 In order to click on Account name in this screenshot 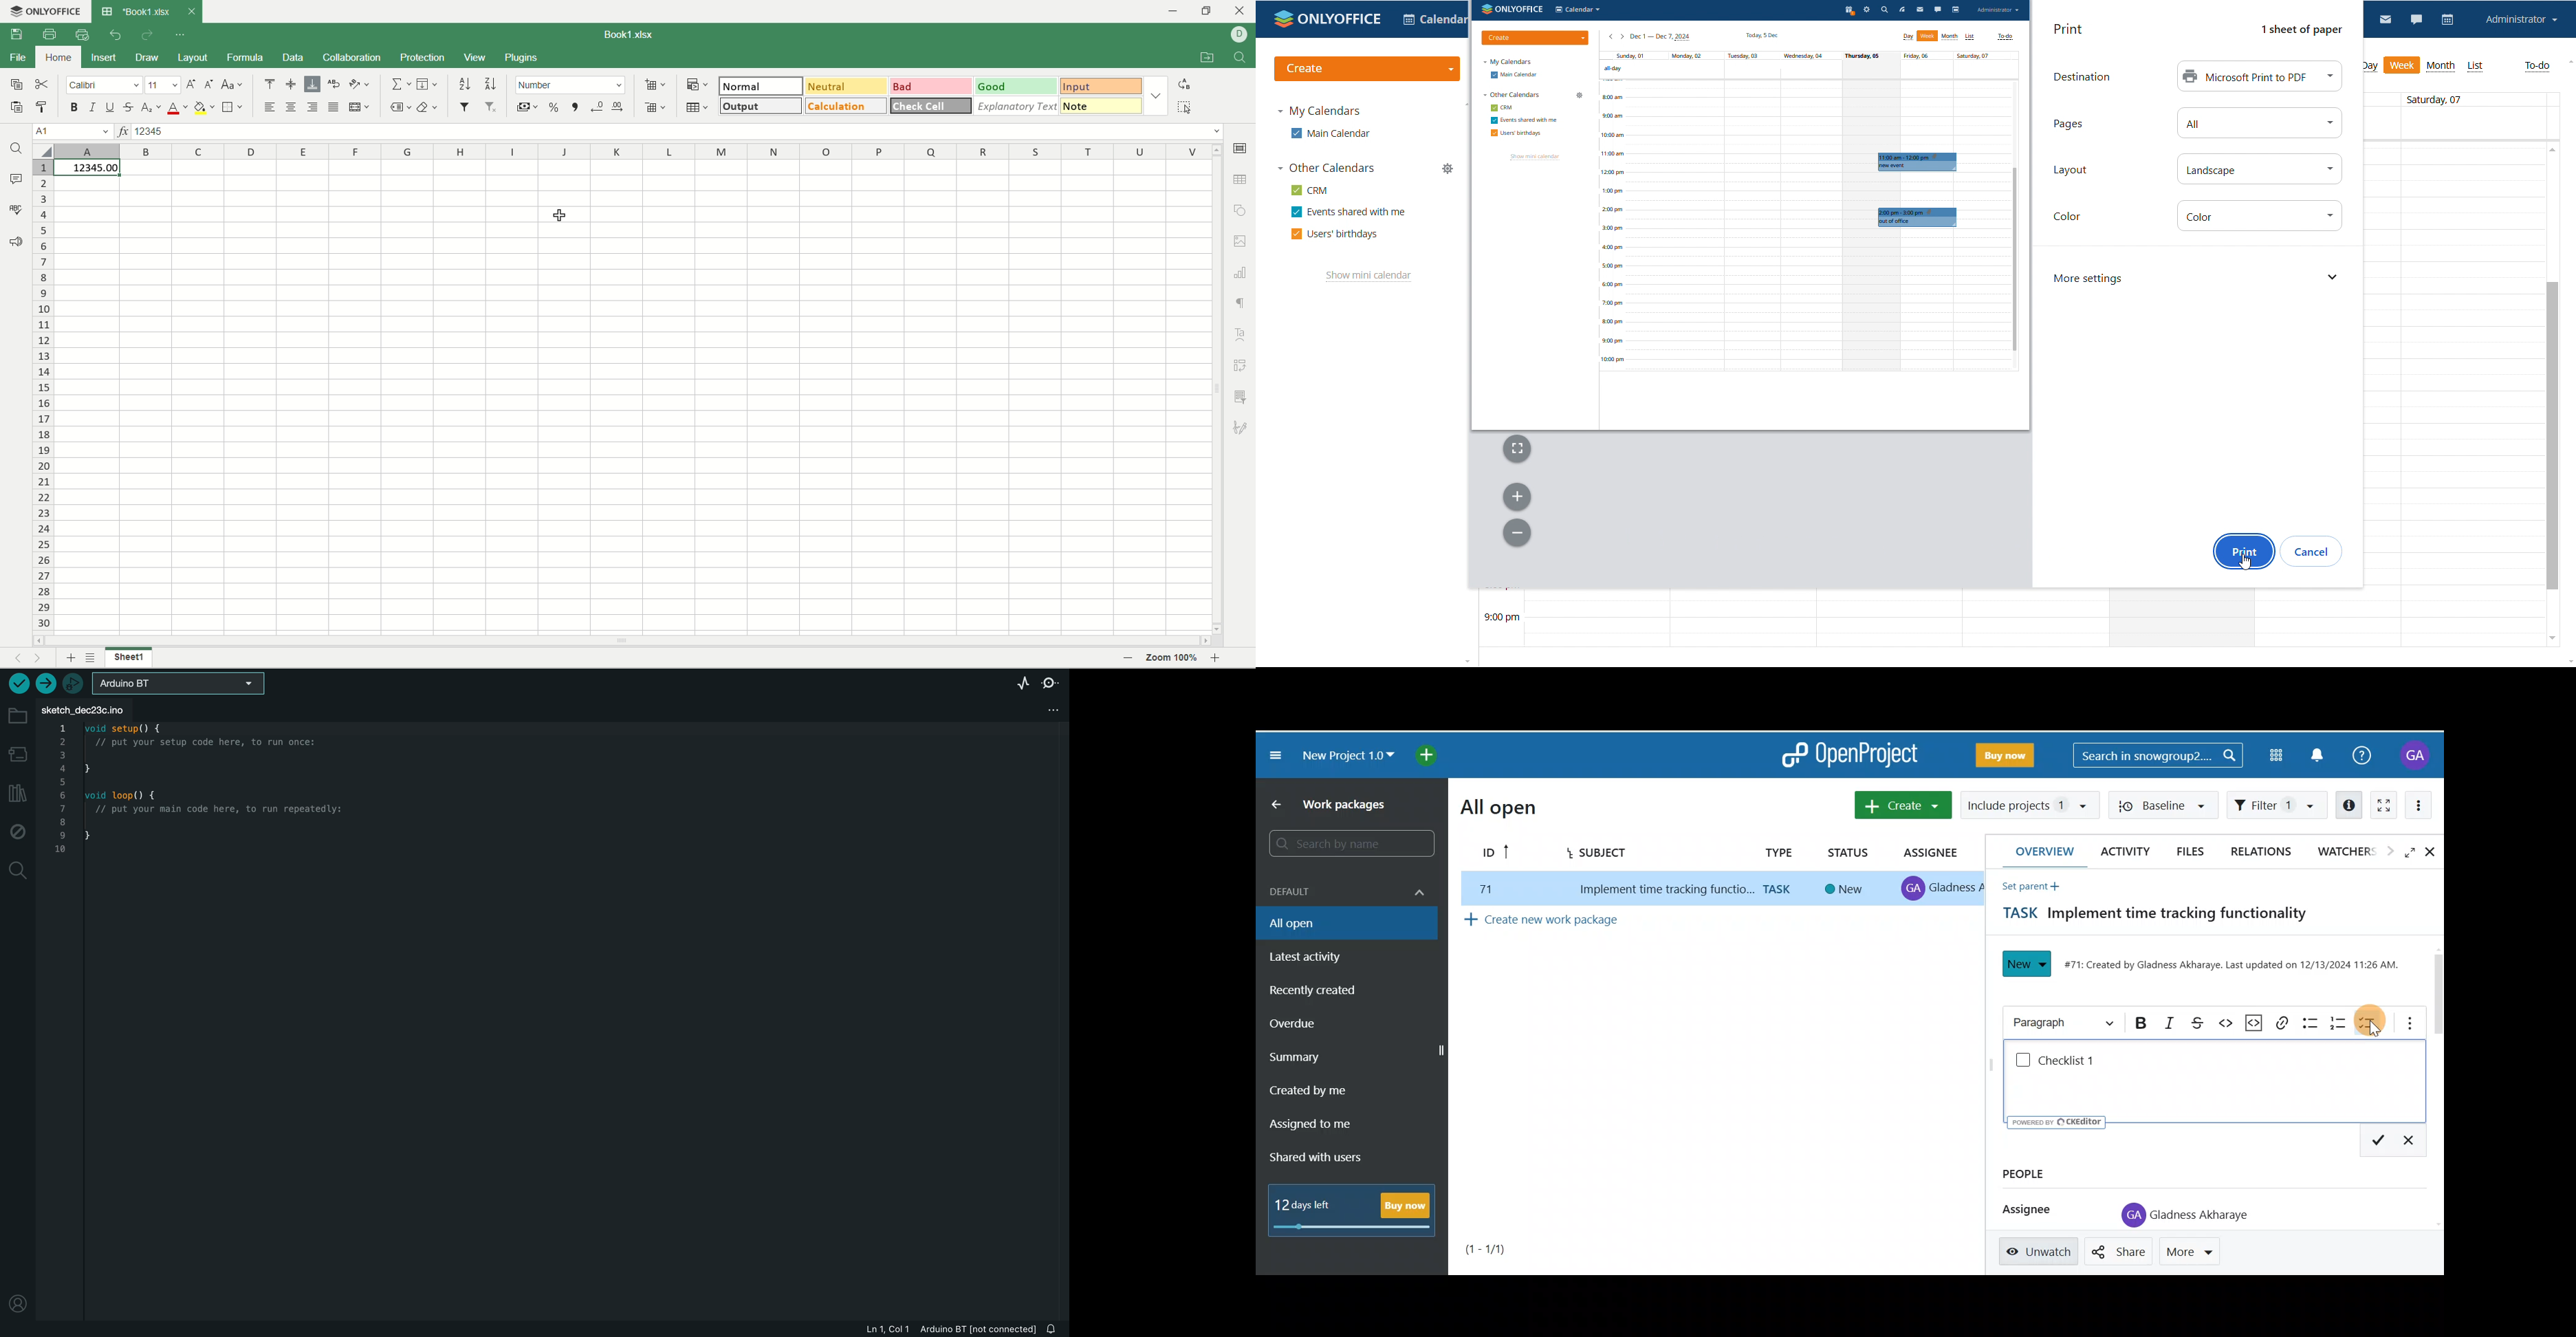, I will do `click(2415, 756)`.